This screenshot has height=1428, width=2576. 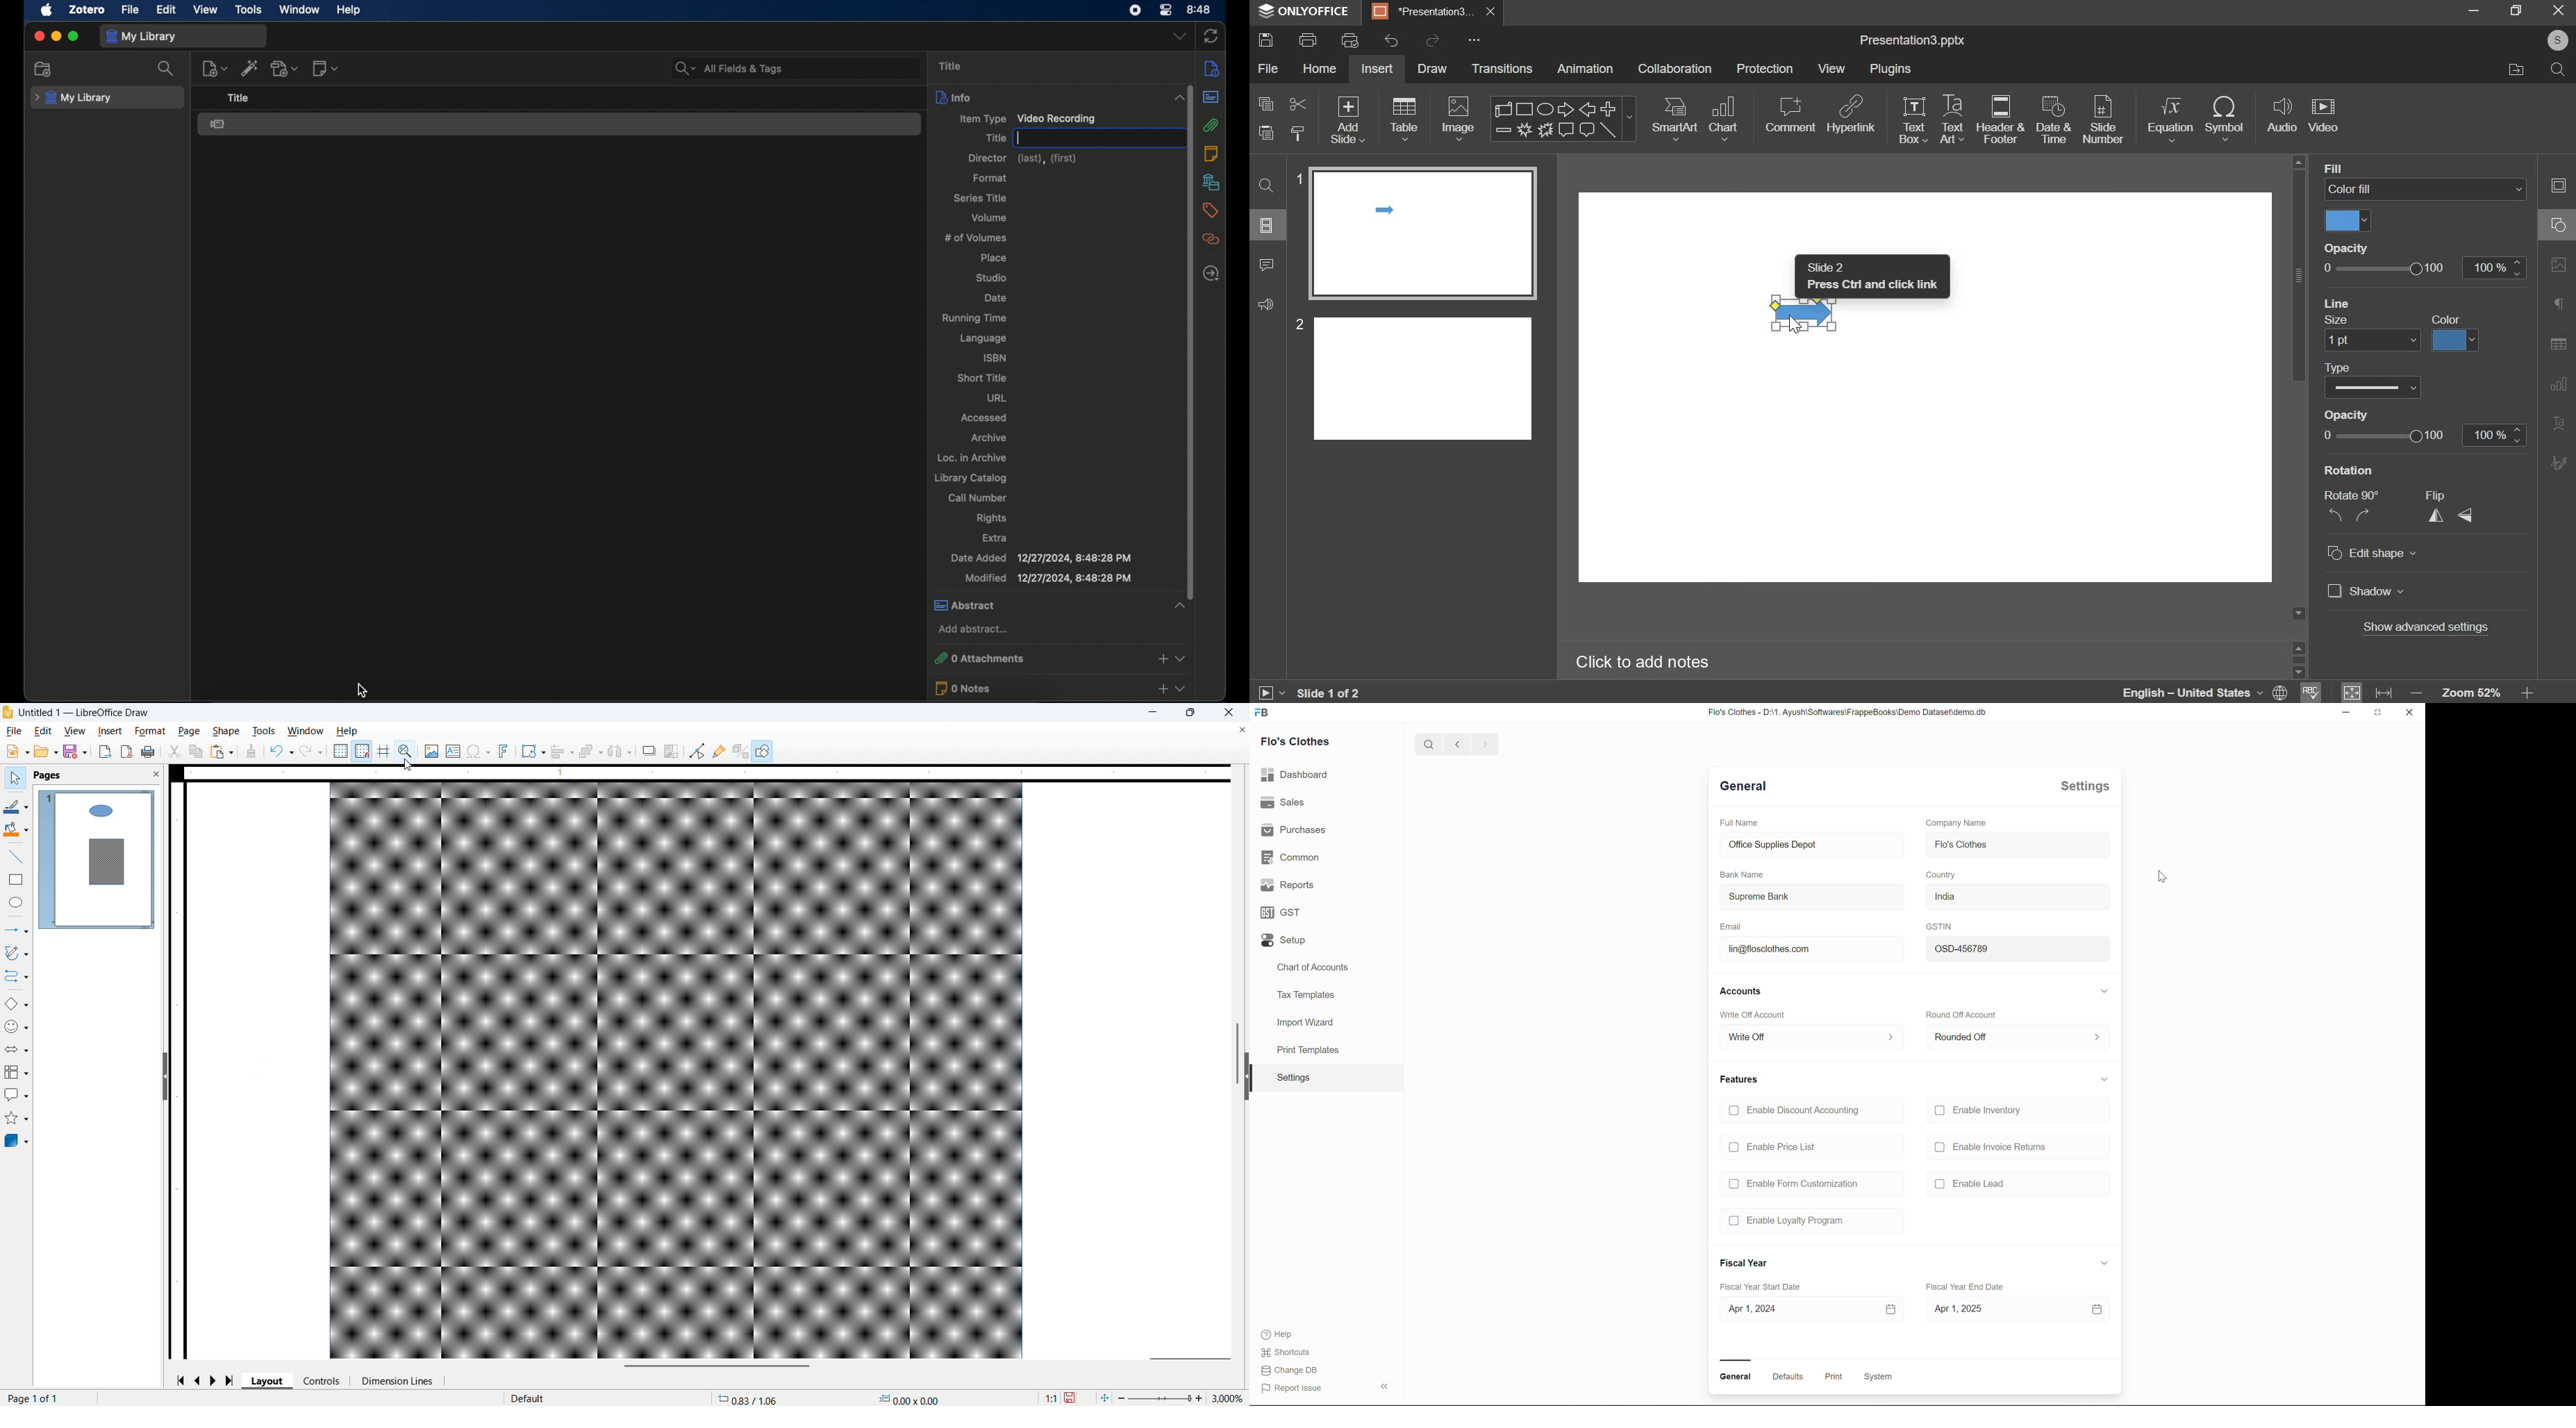 I want to click on Change DB, so click(x=1289, y=1370).